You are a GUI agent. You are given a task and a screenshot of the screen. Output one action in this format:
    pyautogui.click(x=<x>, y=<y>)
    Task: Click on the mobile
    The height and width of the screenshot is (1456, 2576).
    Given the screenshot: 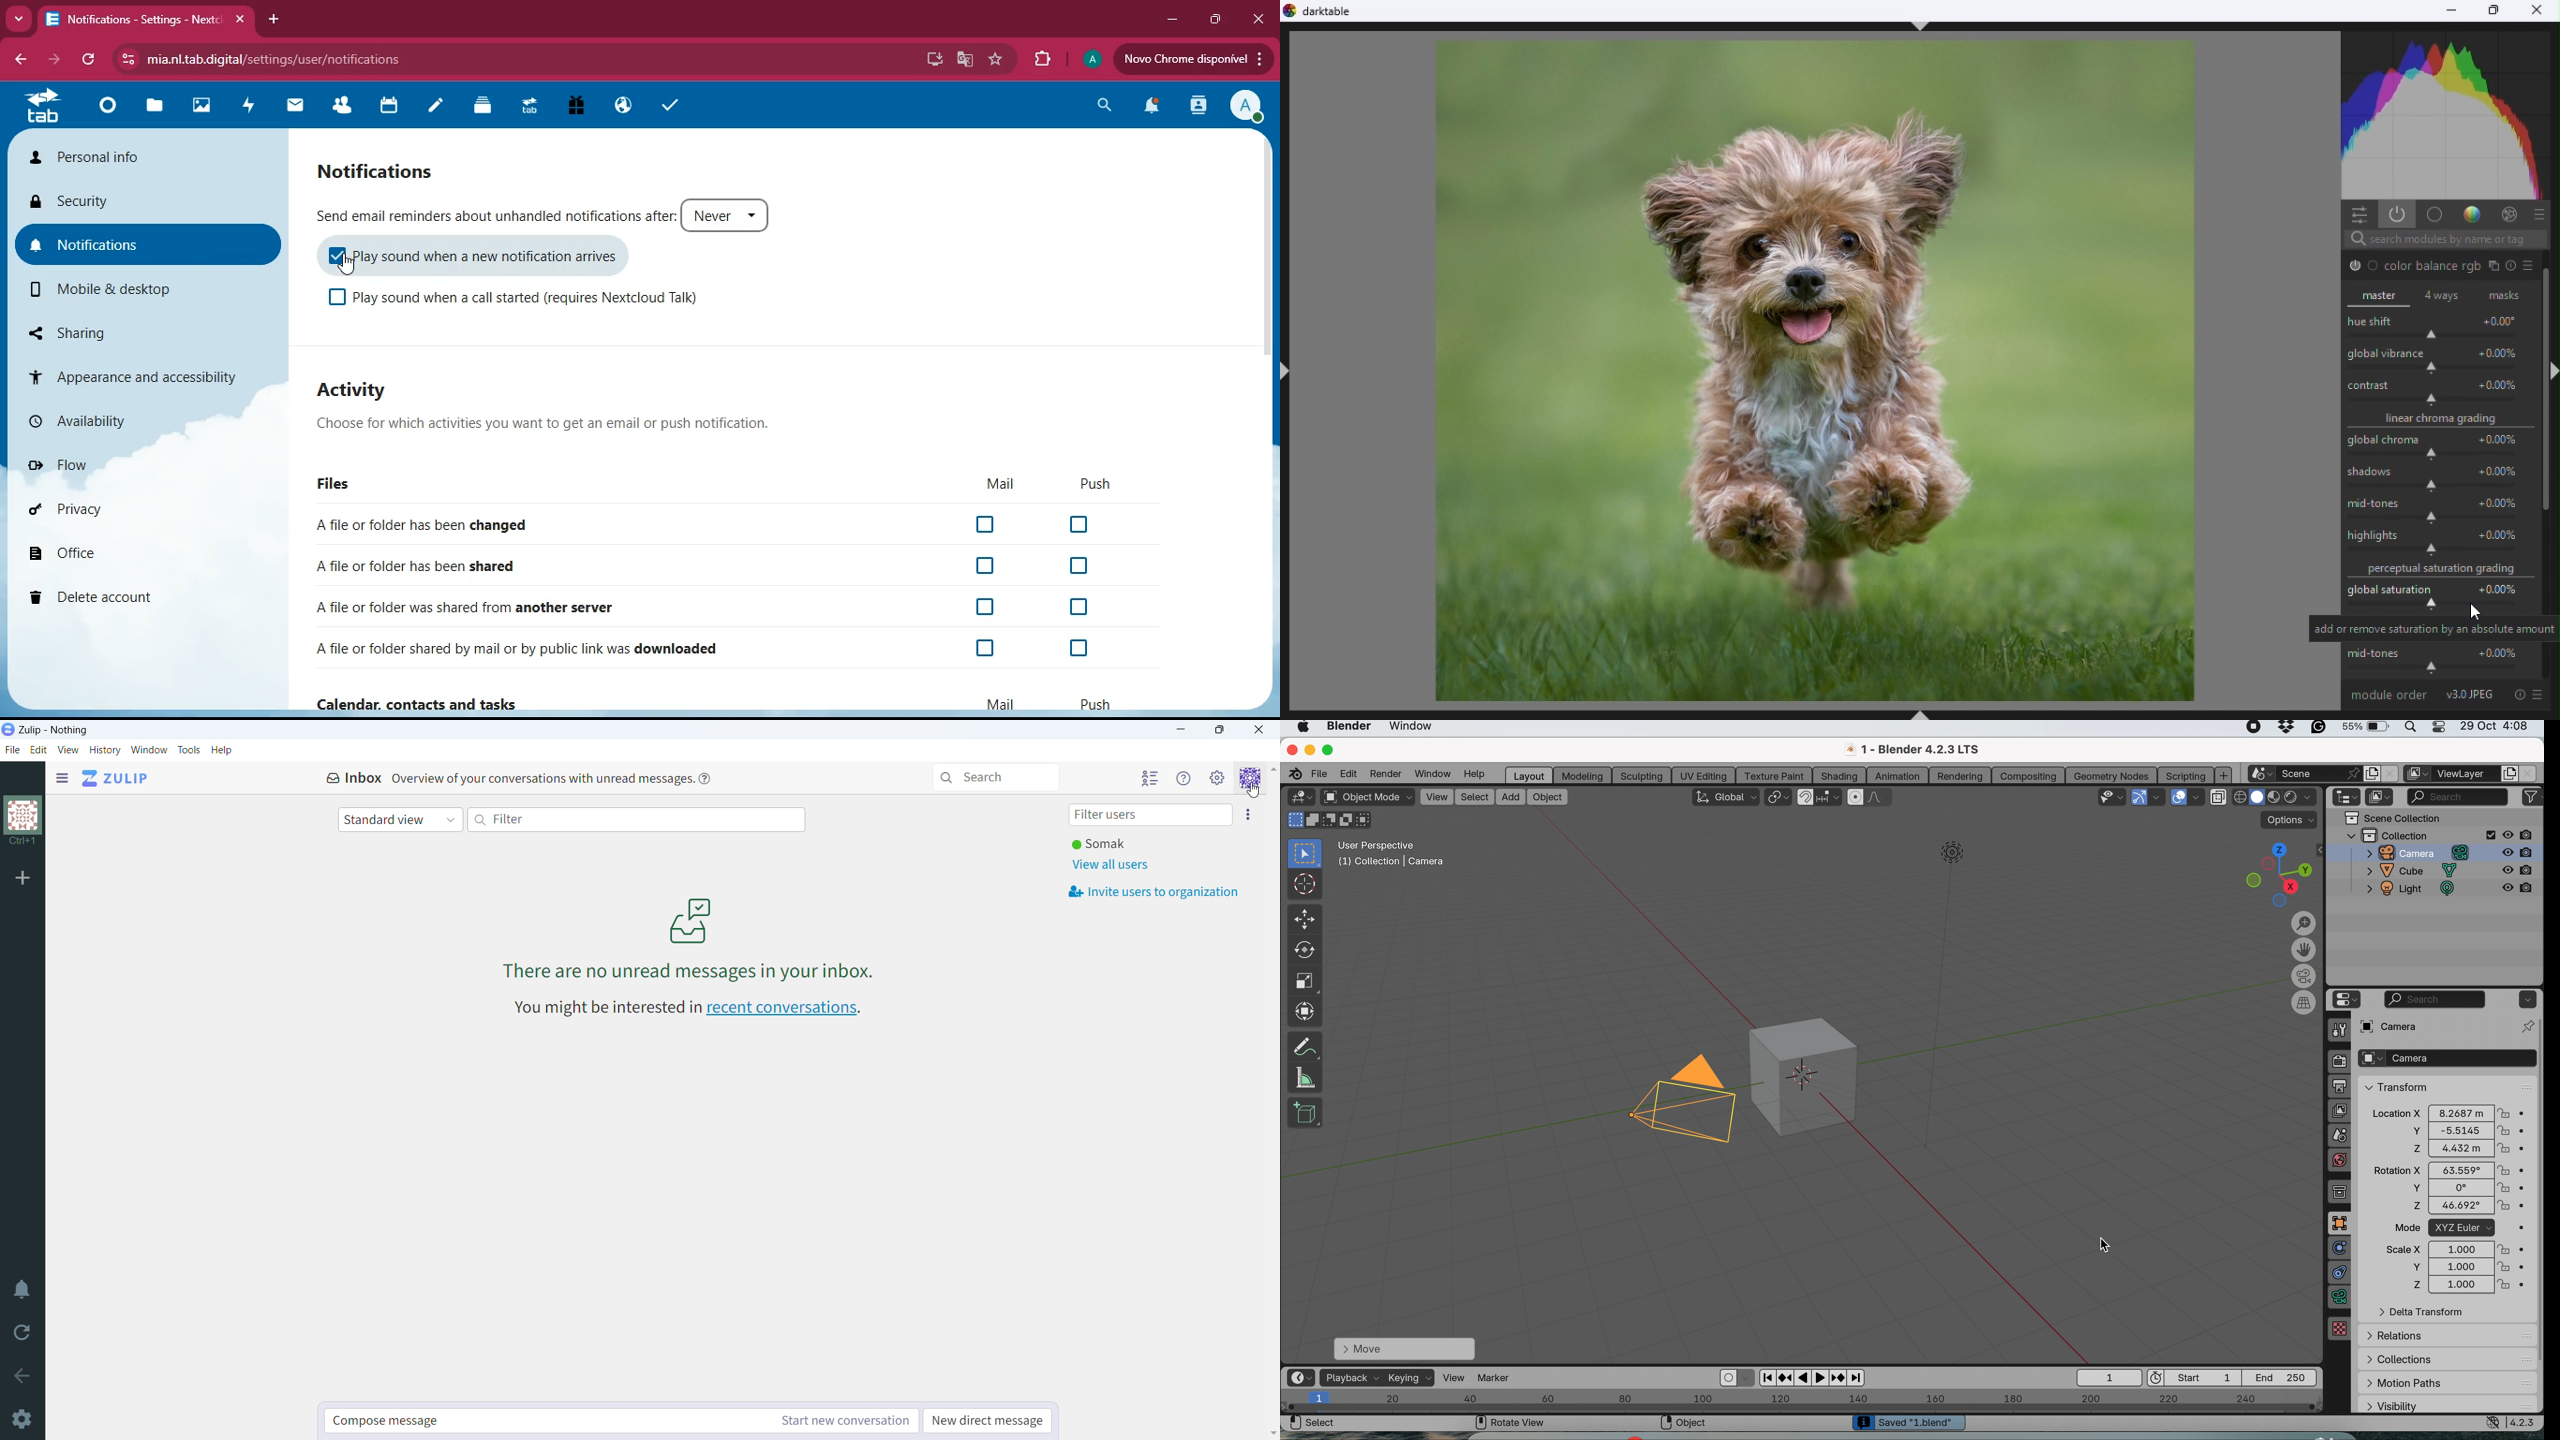 What is the action you would take?
    pyautogui.click(x=127, y=289)
    